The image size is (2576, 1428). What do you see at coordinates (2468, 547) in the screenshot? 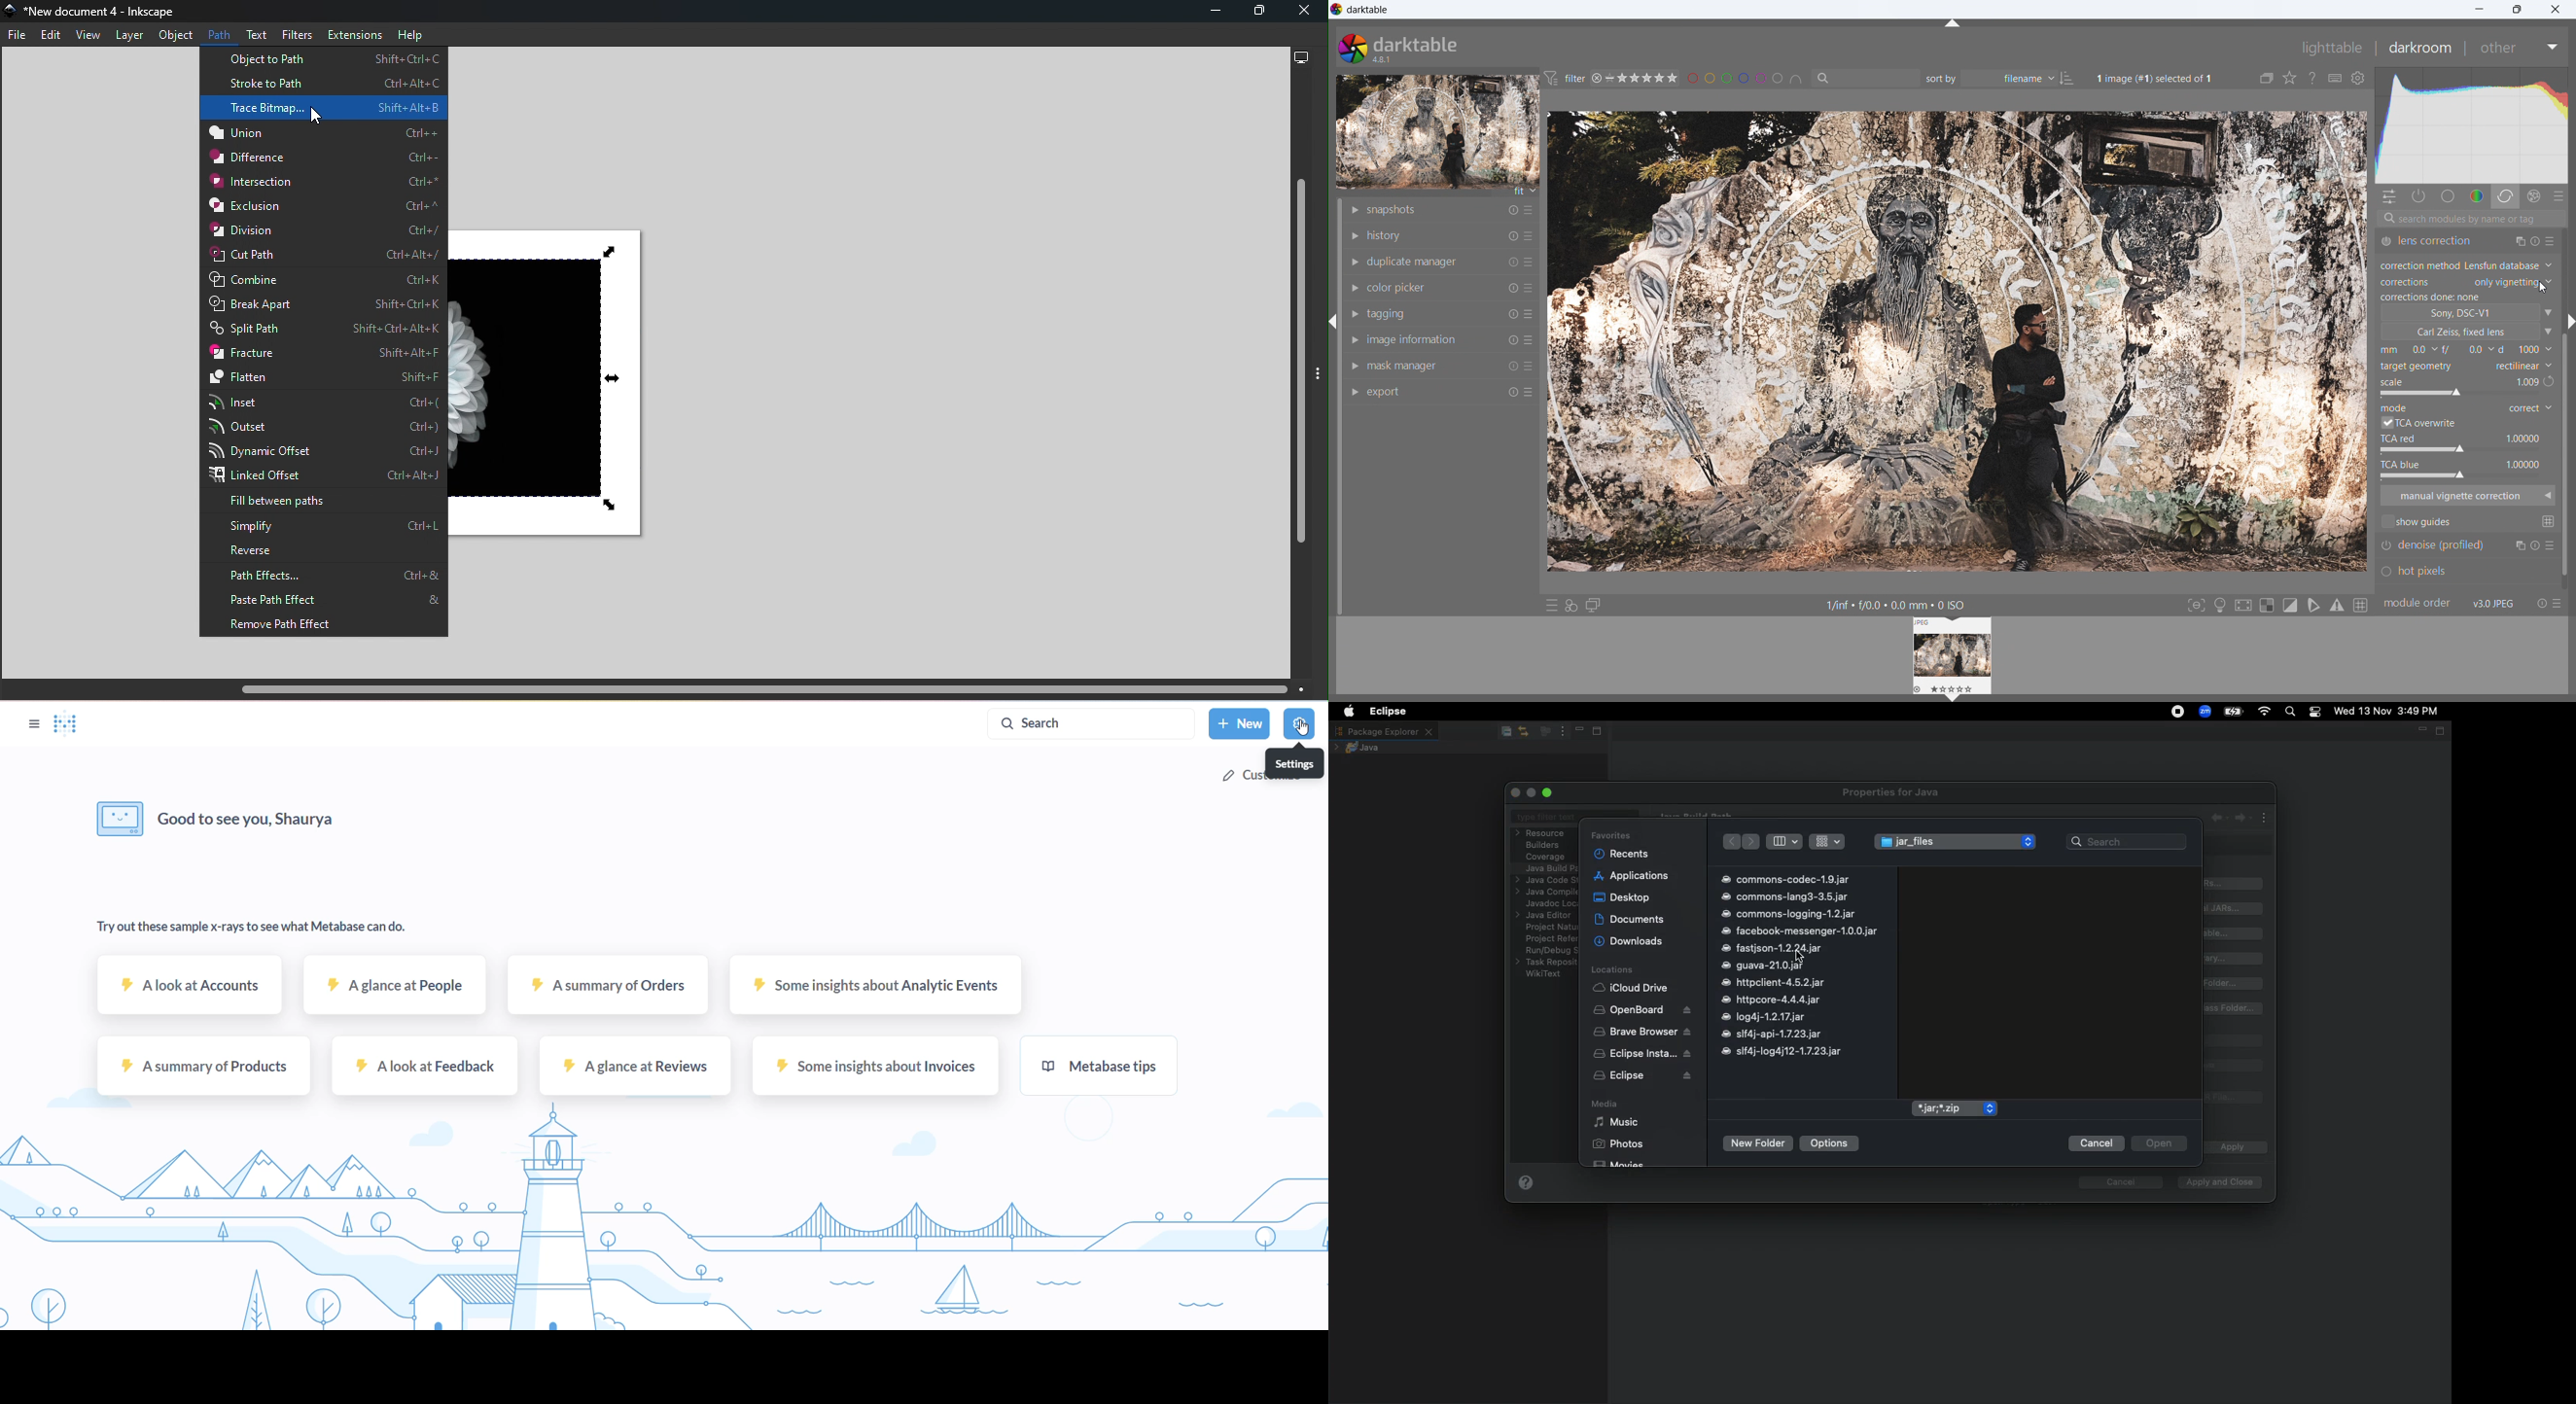
I see `denoise` at bounding box center [2468, 547].